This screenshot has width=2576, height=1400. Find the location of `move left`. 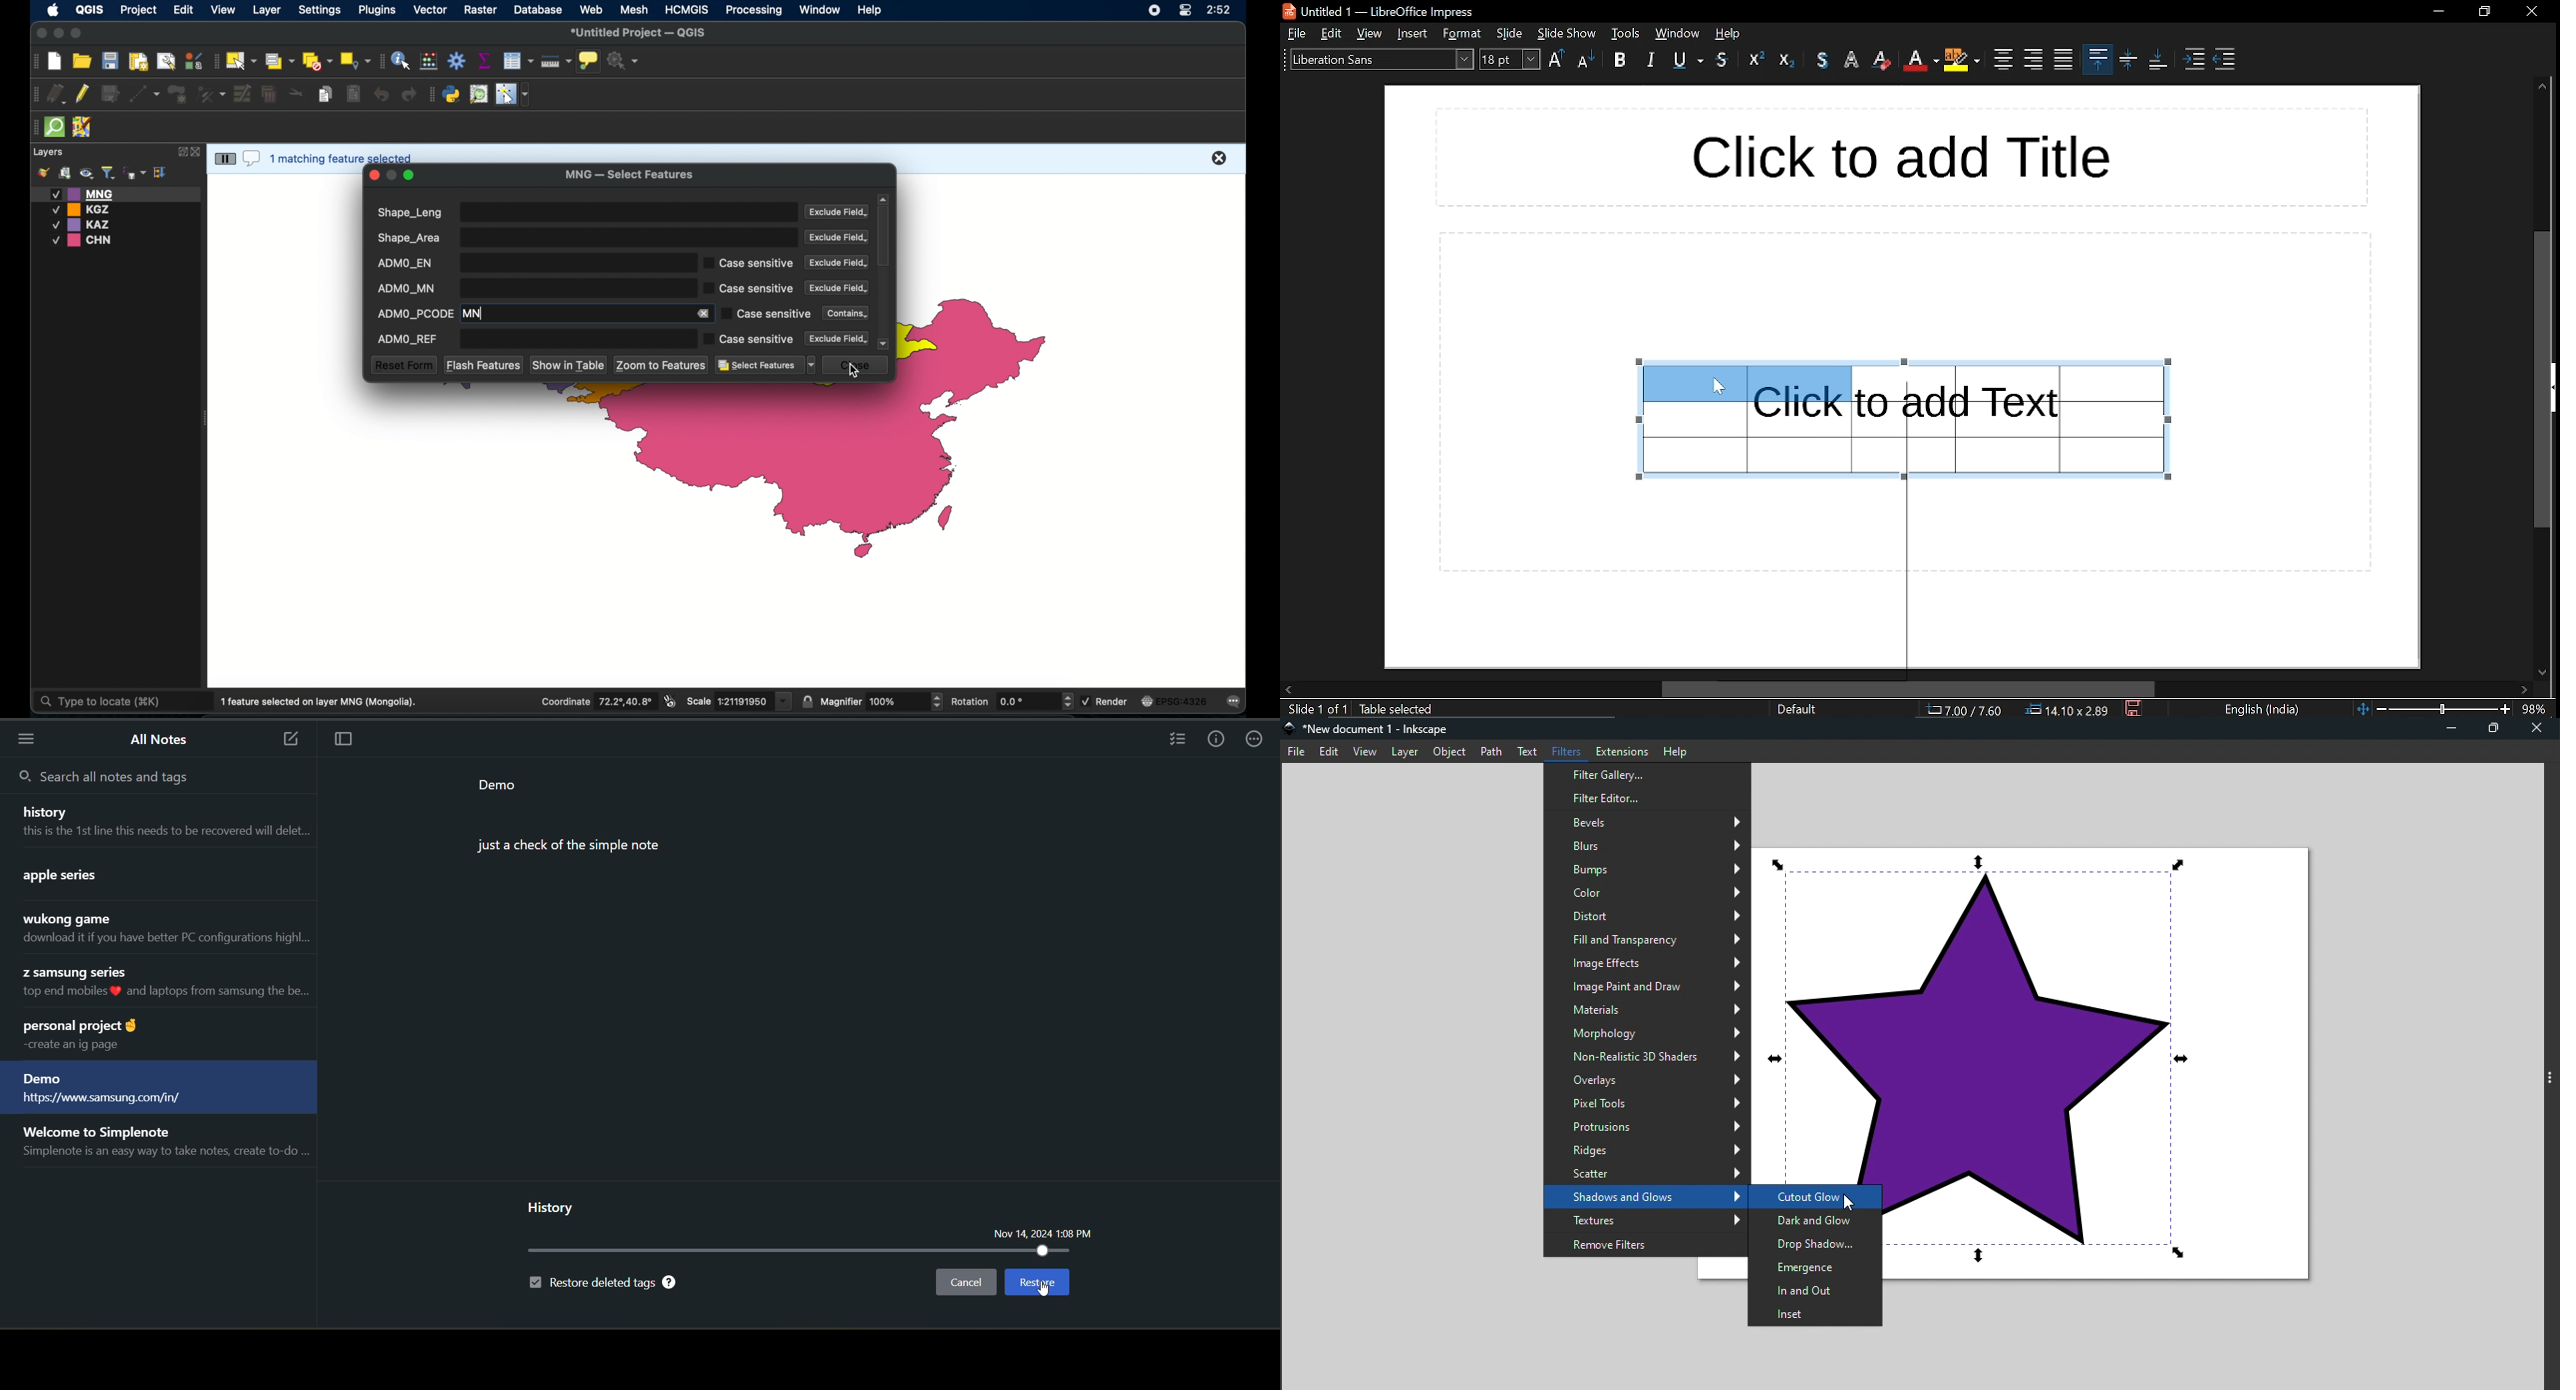

move left is located at coordinates (1288, 688).